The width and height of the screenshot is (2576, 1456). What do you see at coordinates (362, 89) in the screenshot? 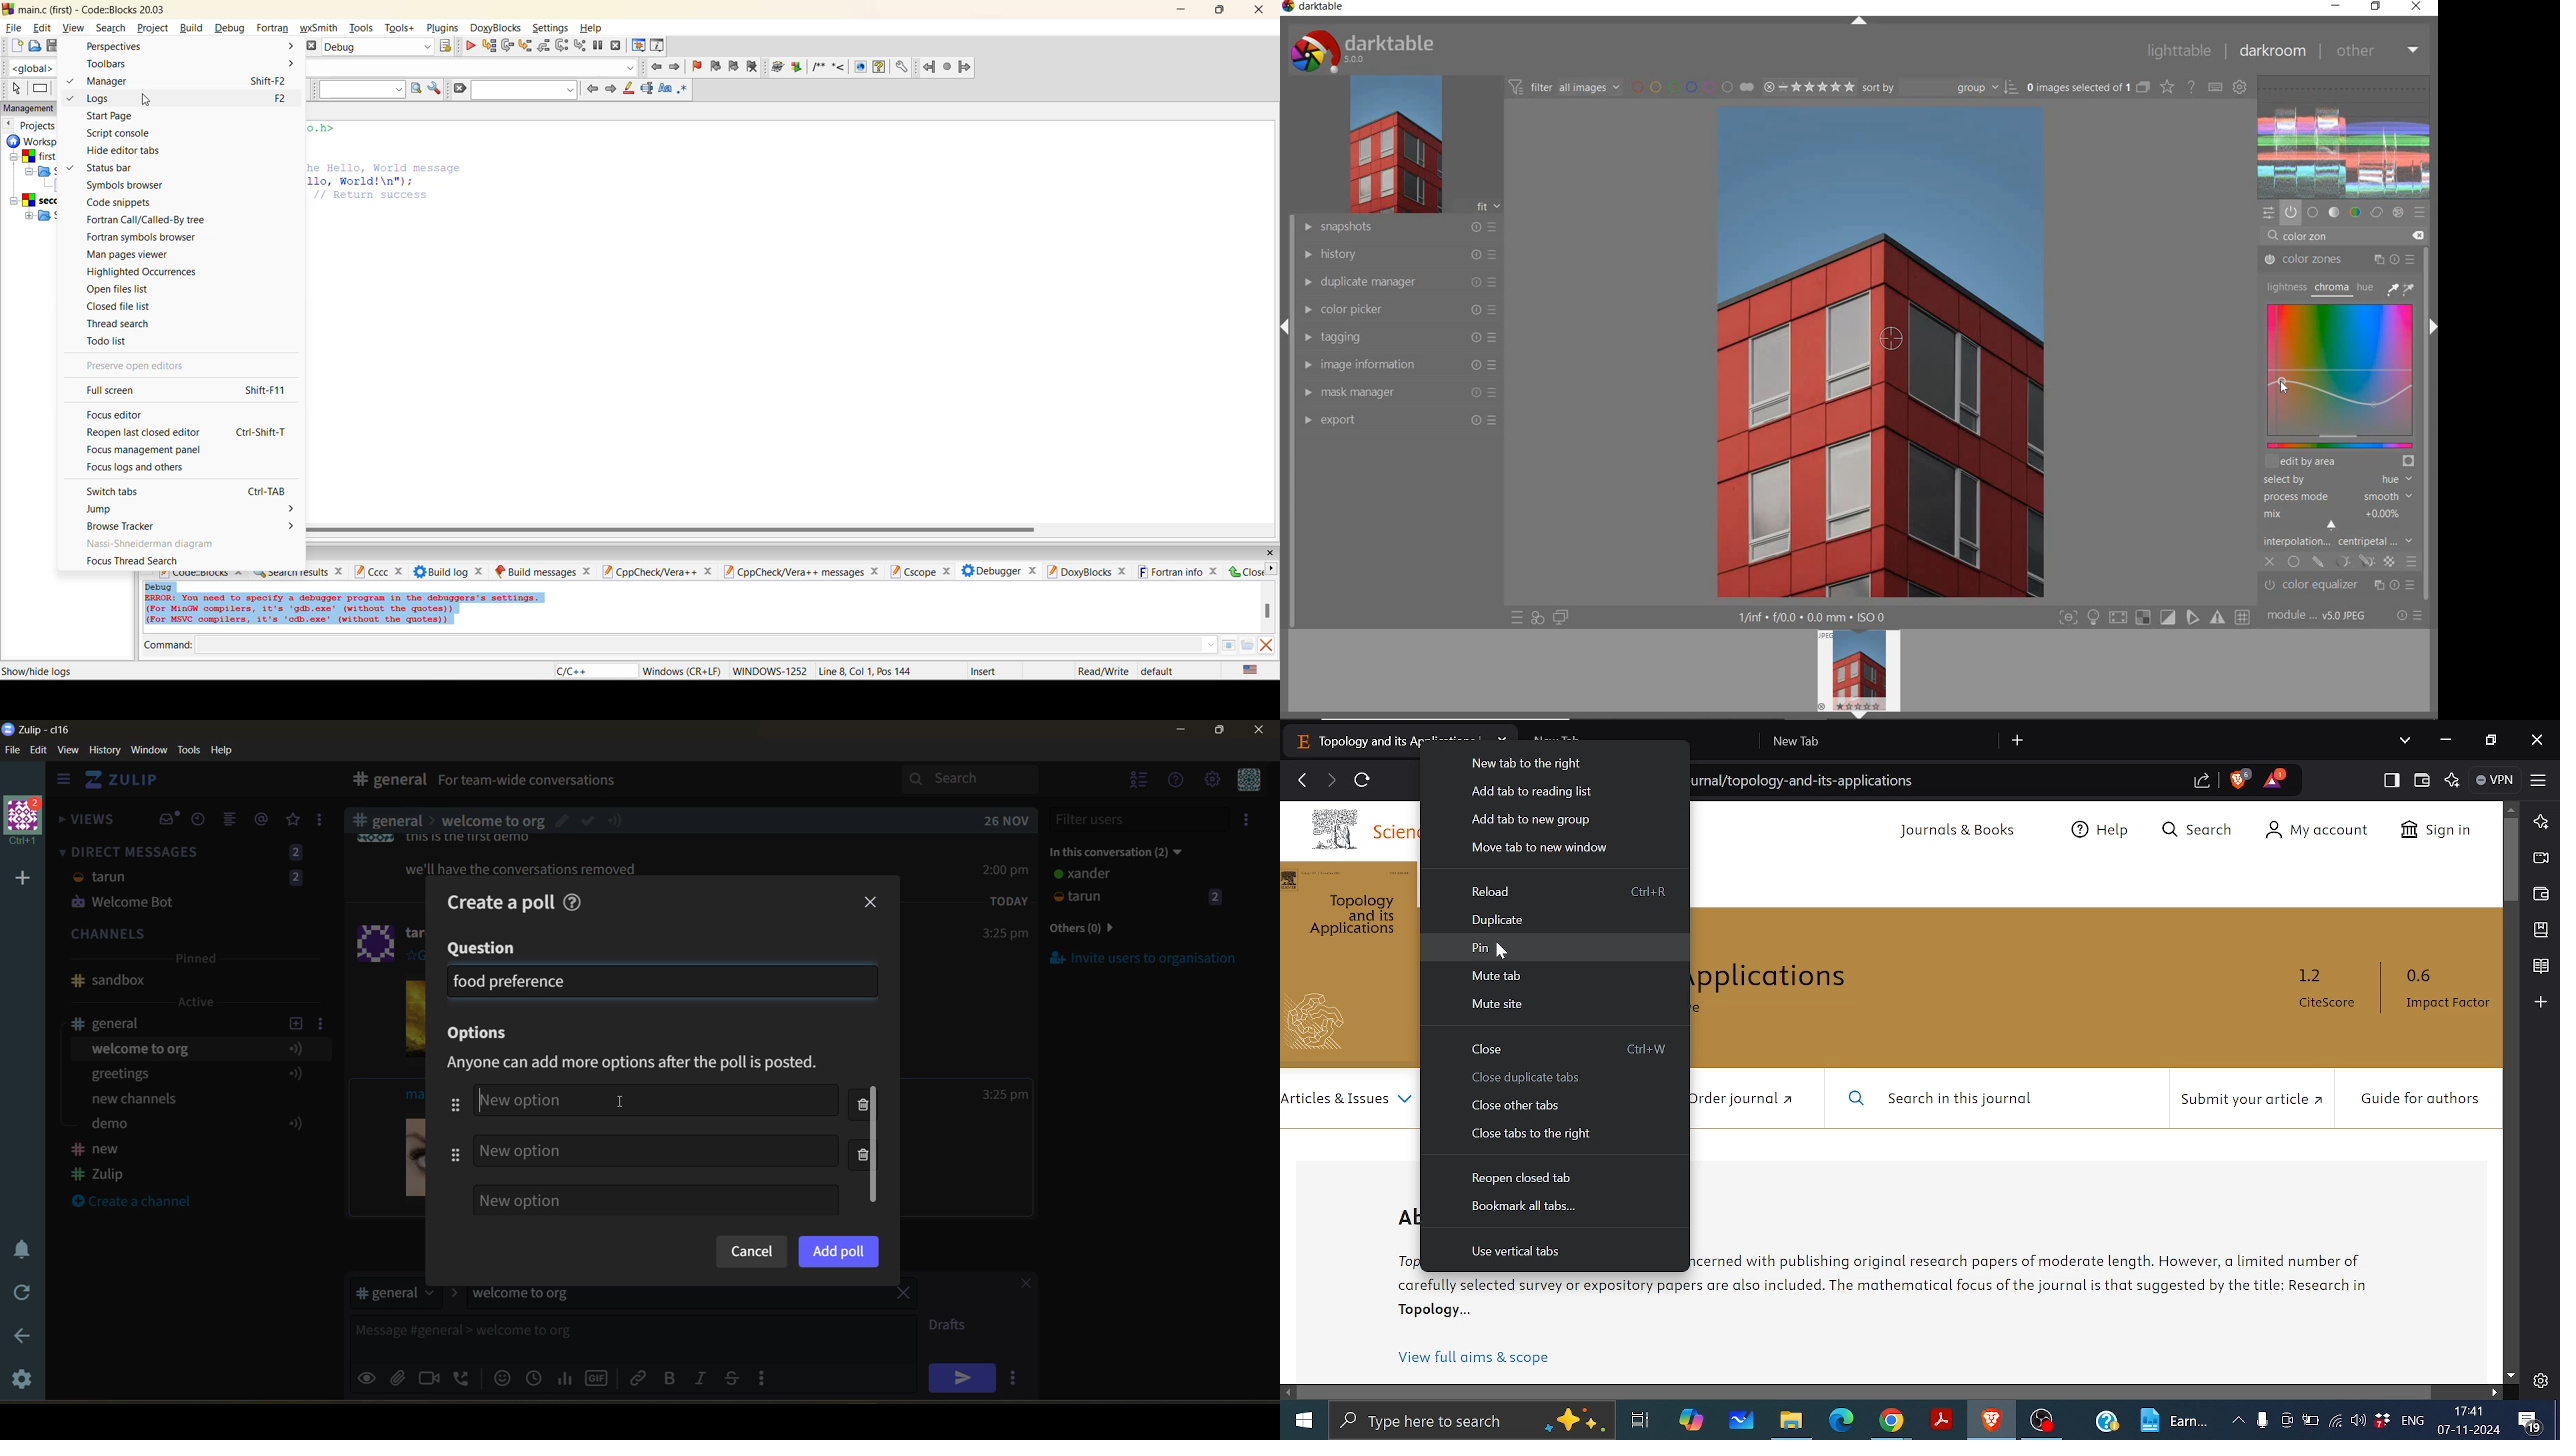
I see `text to search` at bounding box center [362, 89].